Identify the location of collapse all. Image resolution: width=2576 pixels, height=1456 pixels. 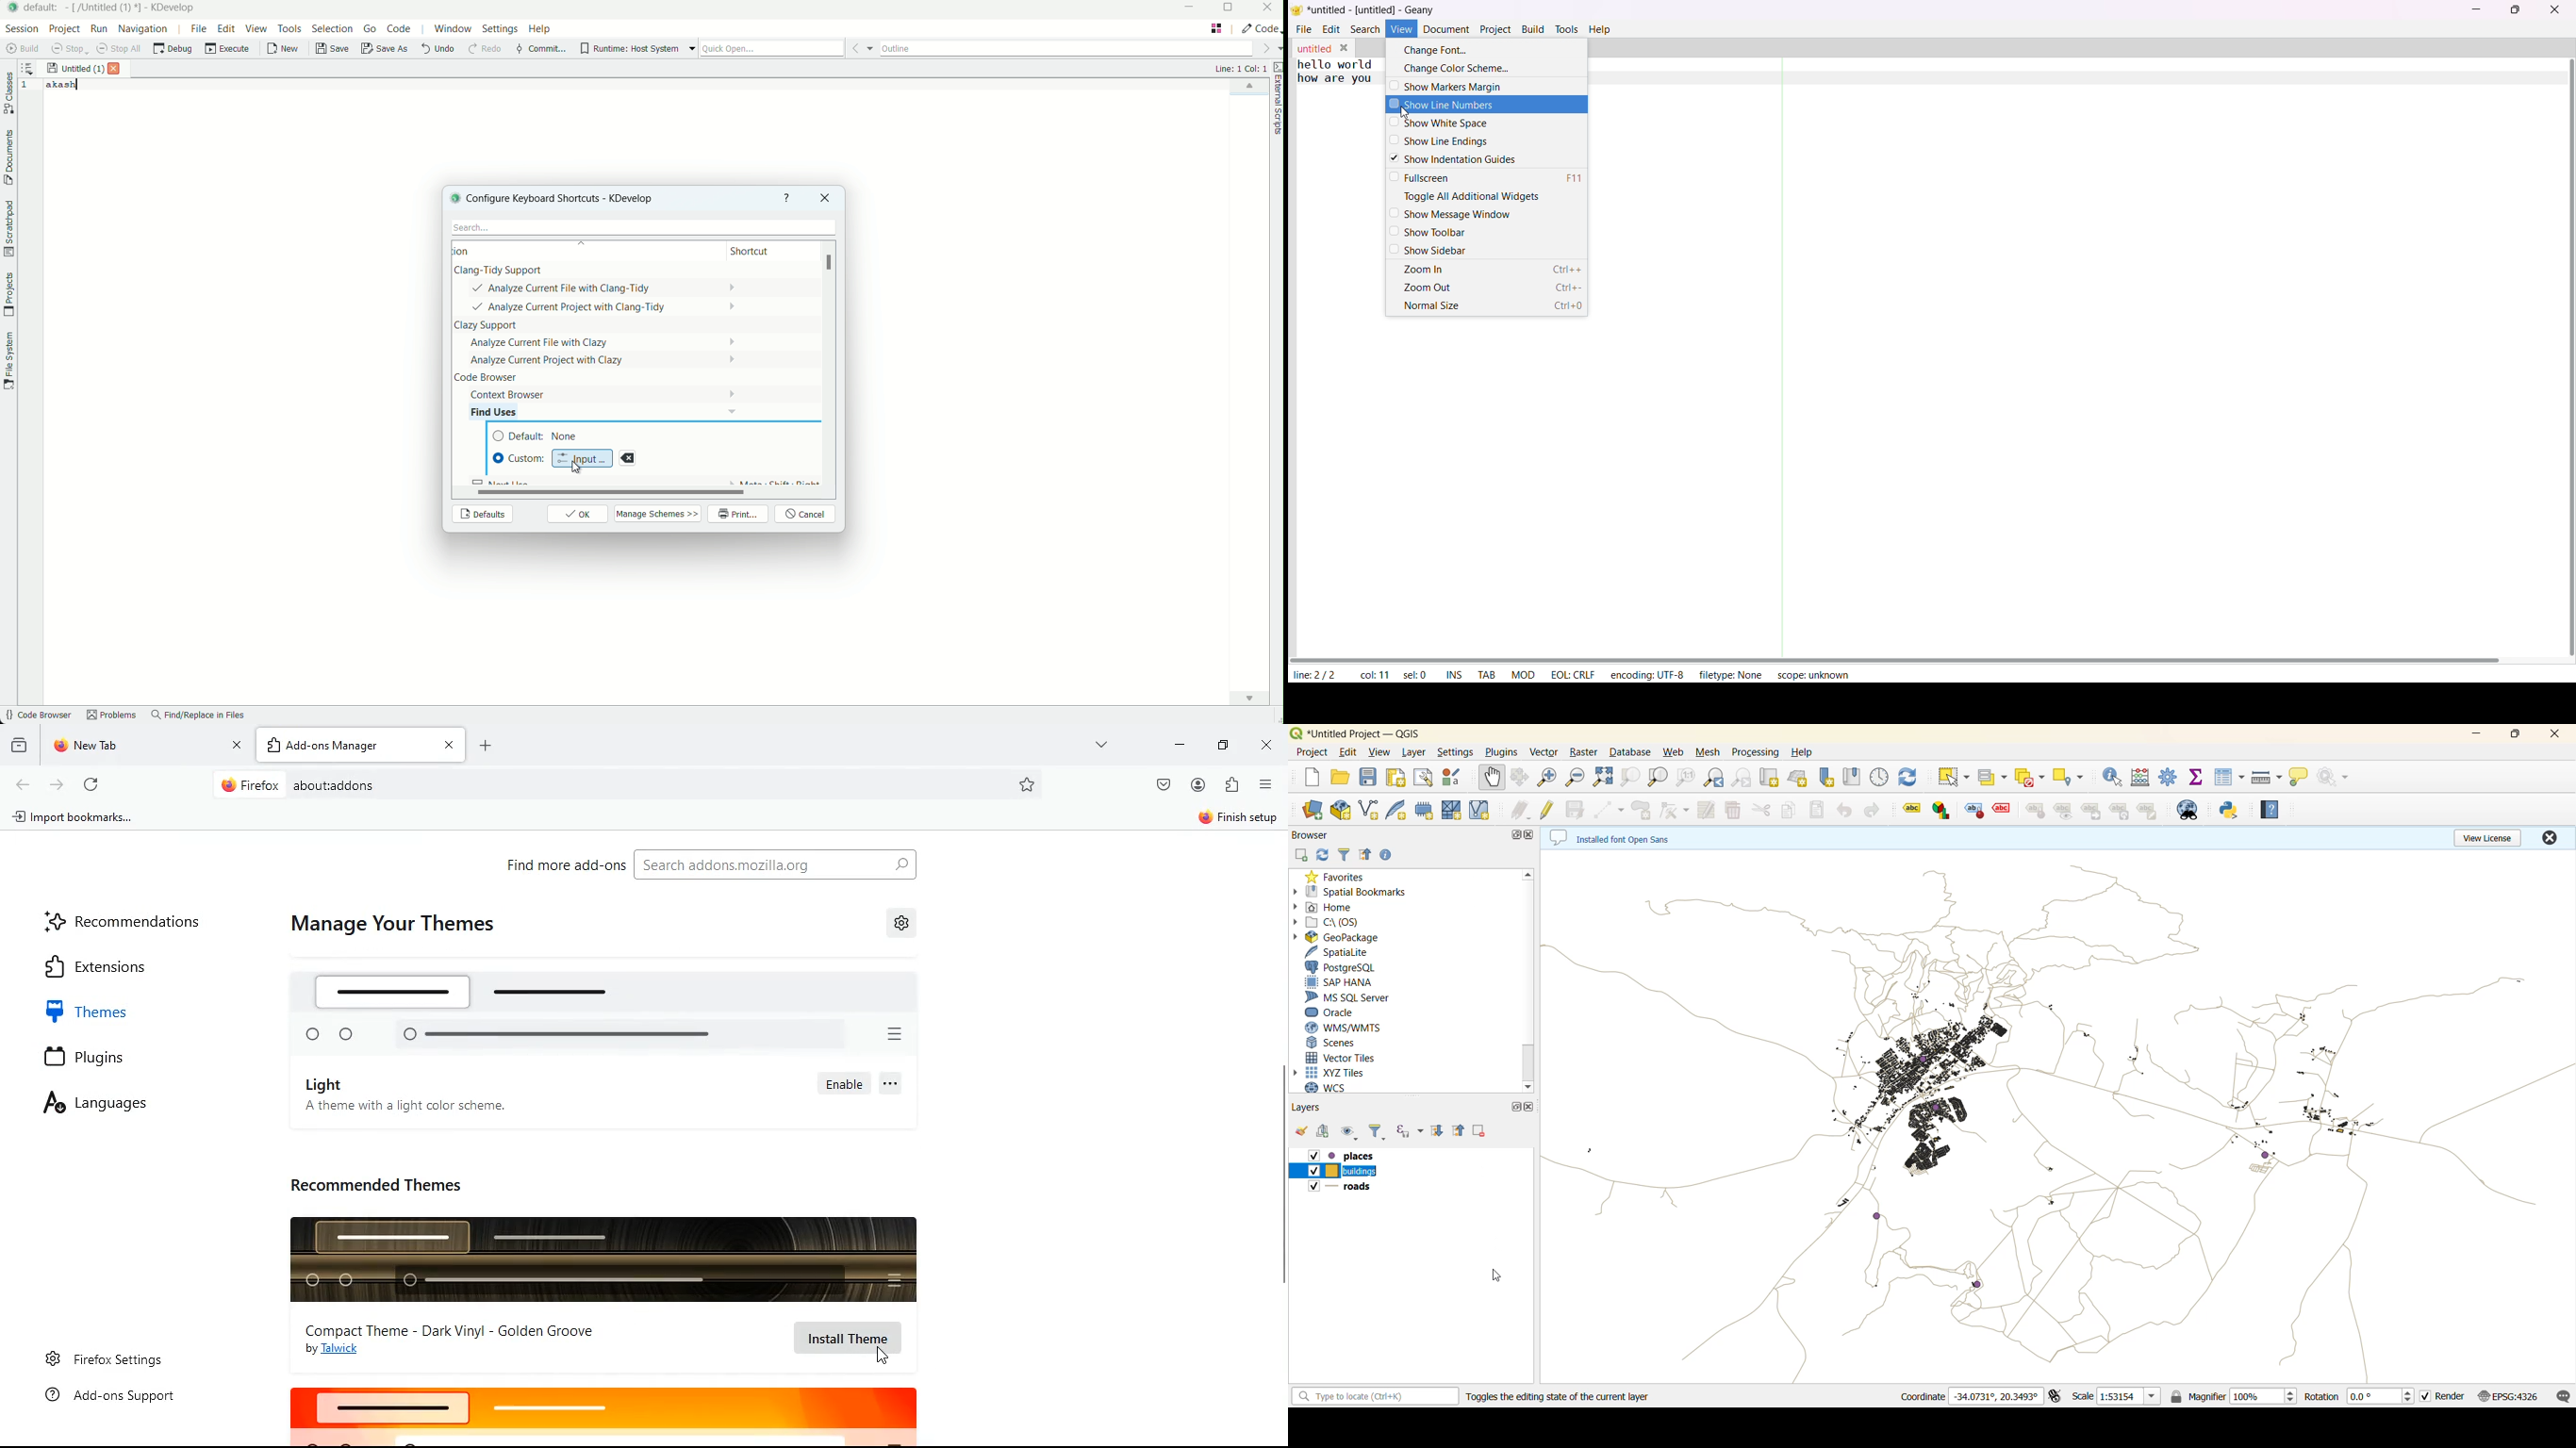
(1368, 855).